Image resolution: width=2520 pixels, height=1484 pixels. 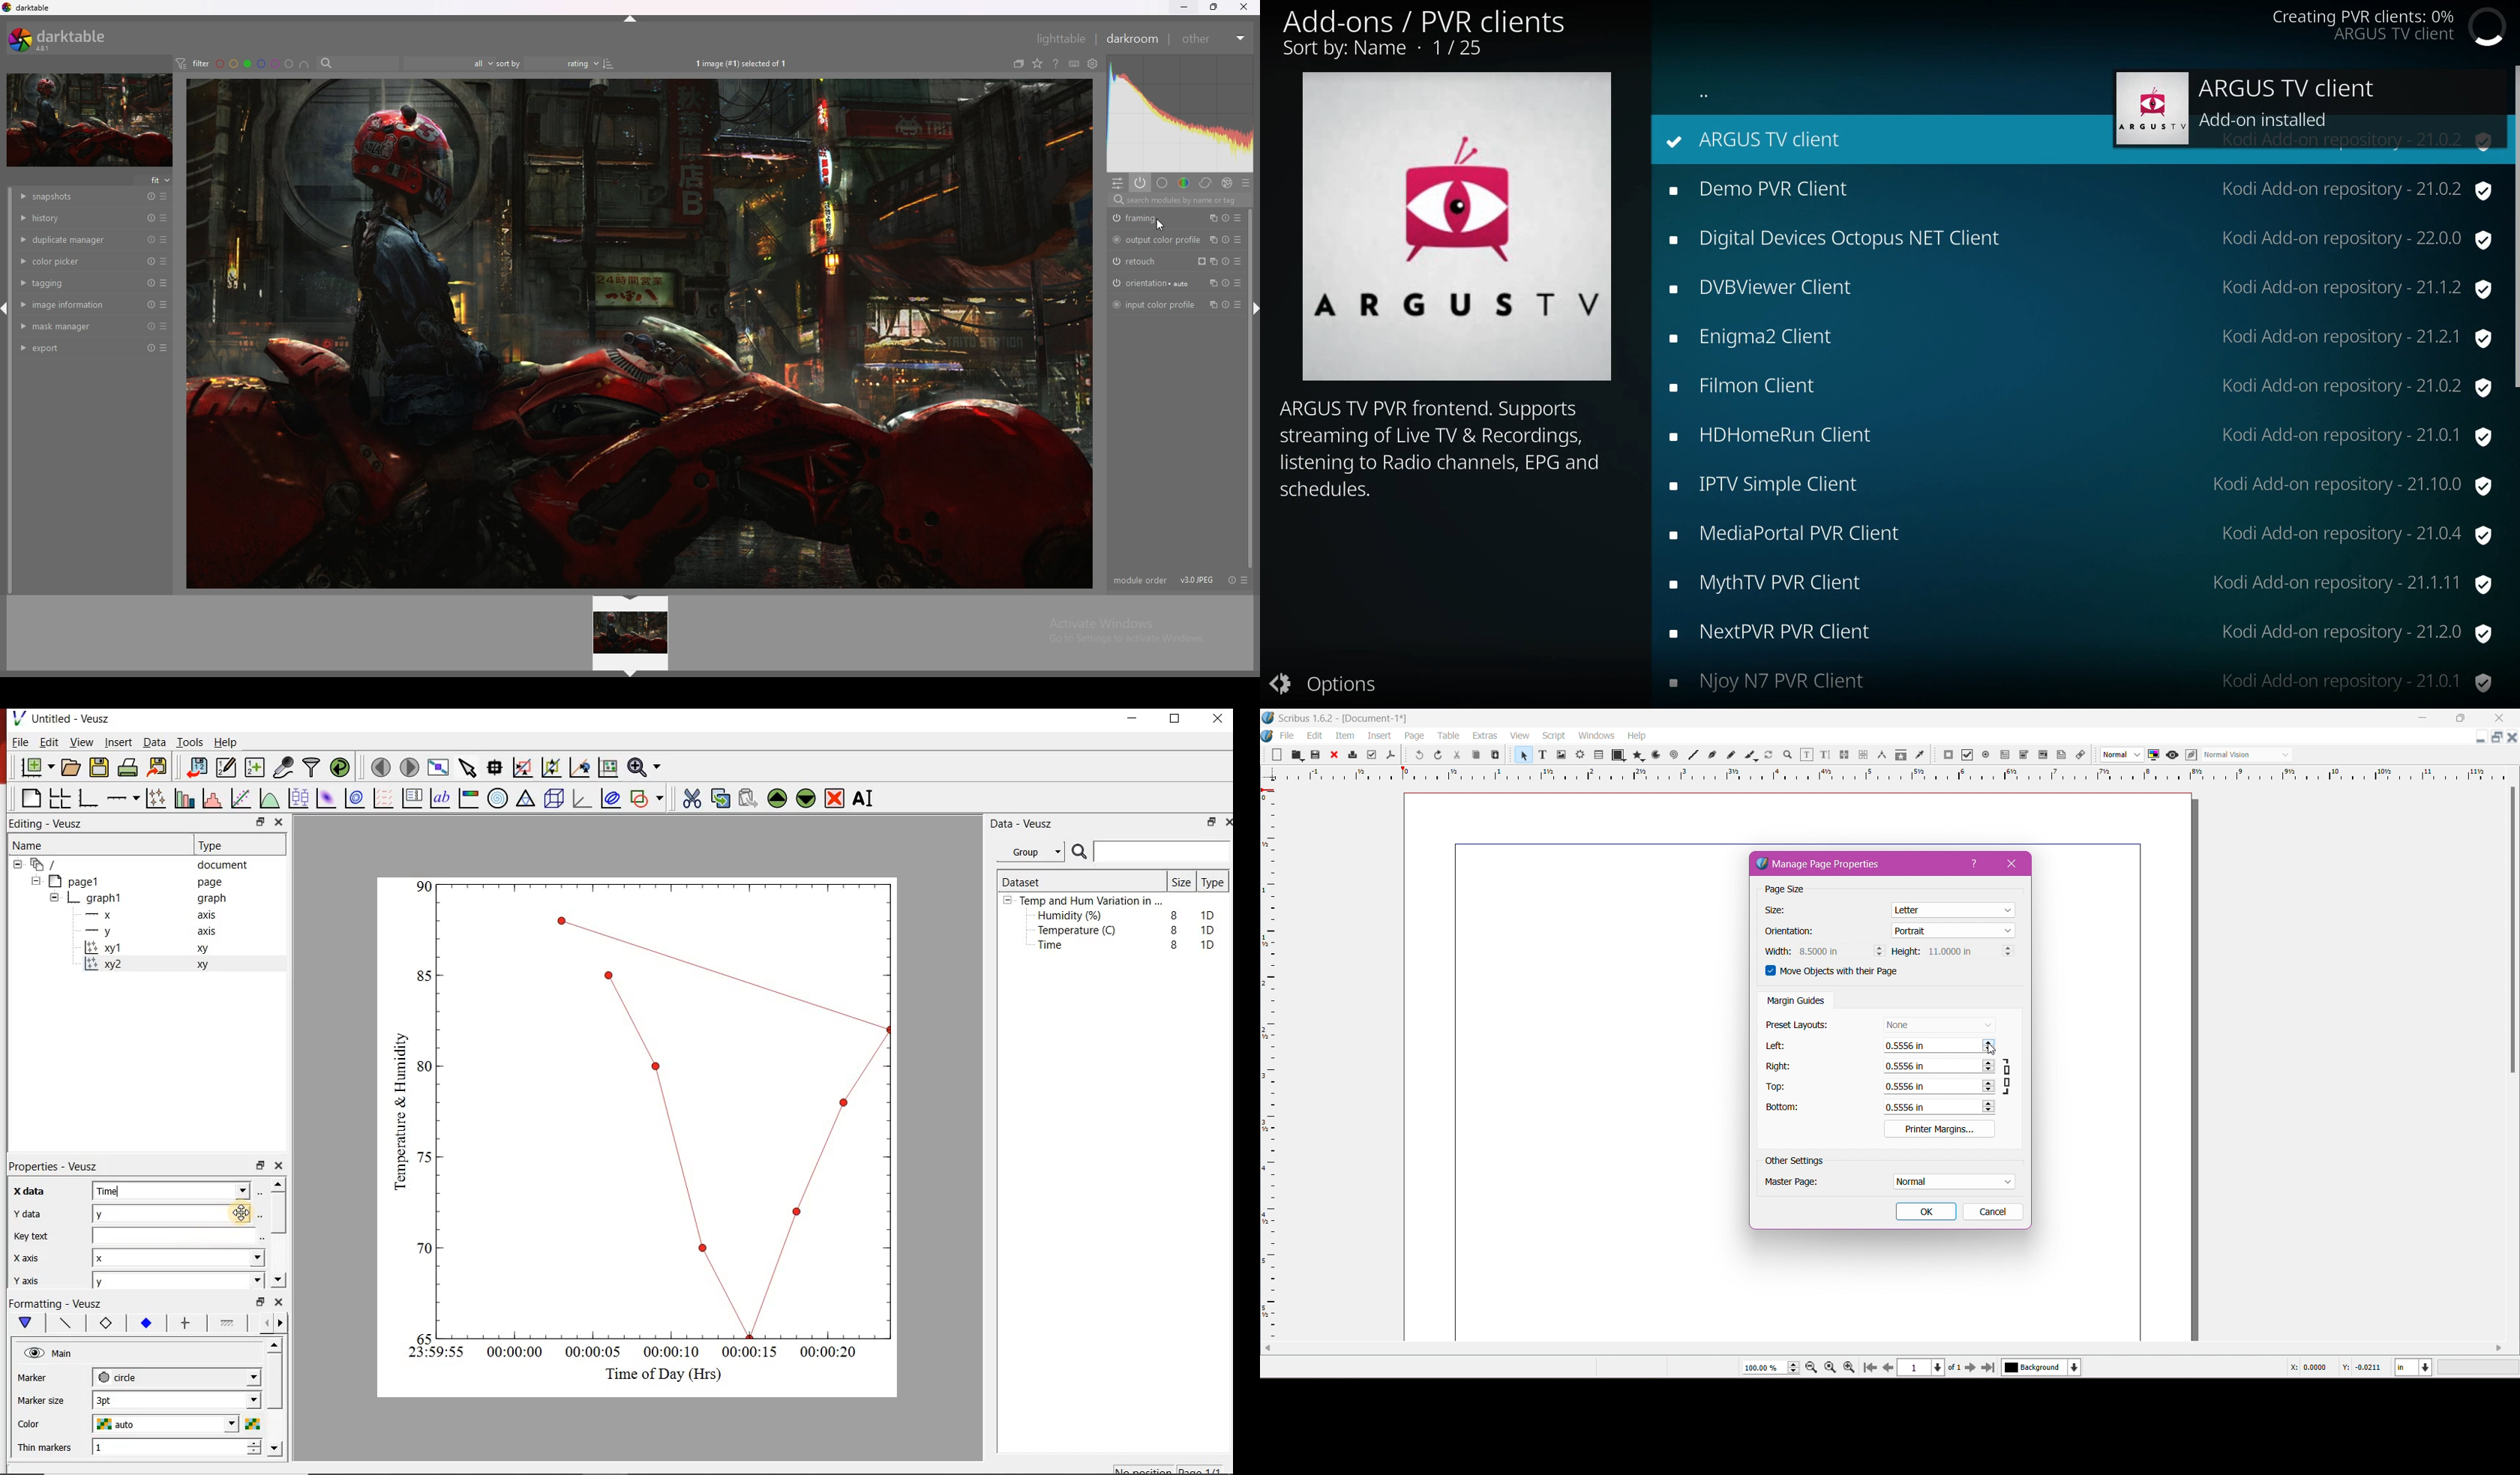 I want to click on Set Bottom margin, so click(x=1941, y=1107).